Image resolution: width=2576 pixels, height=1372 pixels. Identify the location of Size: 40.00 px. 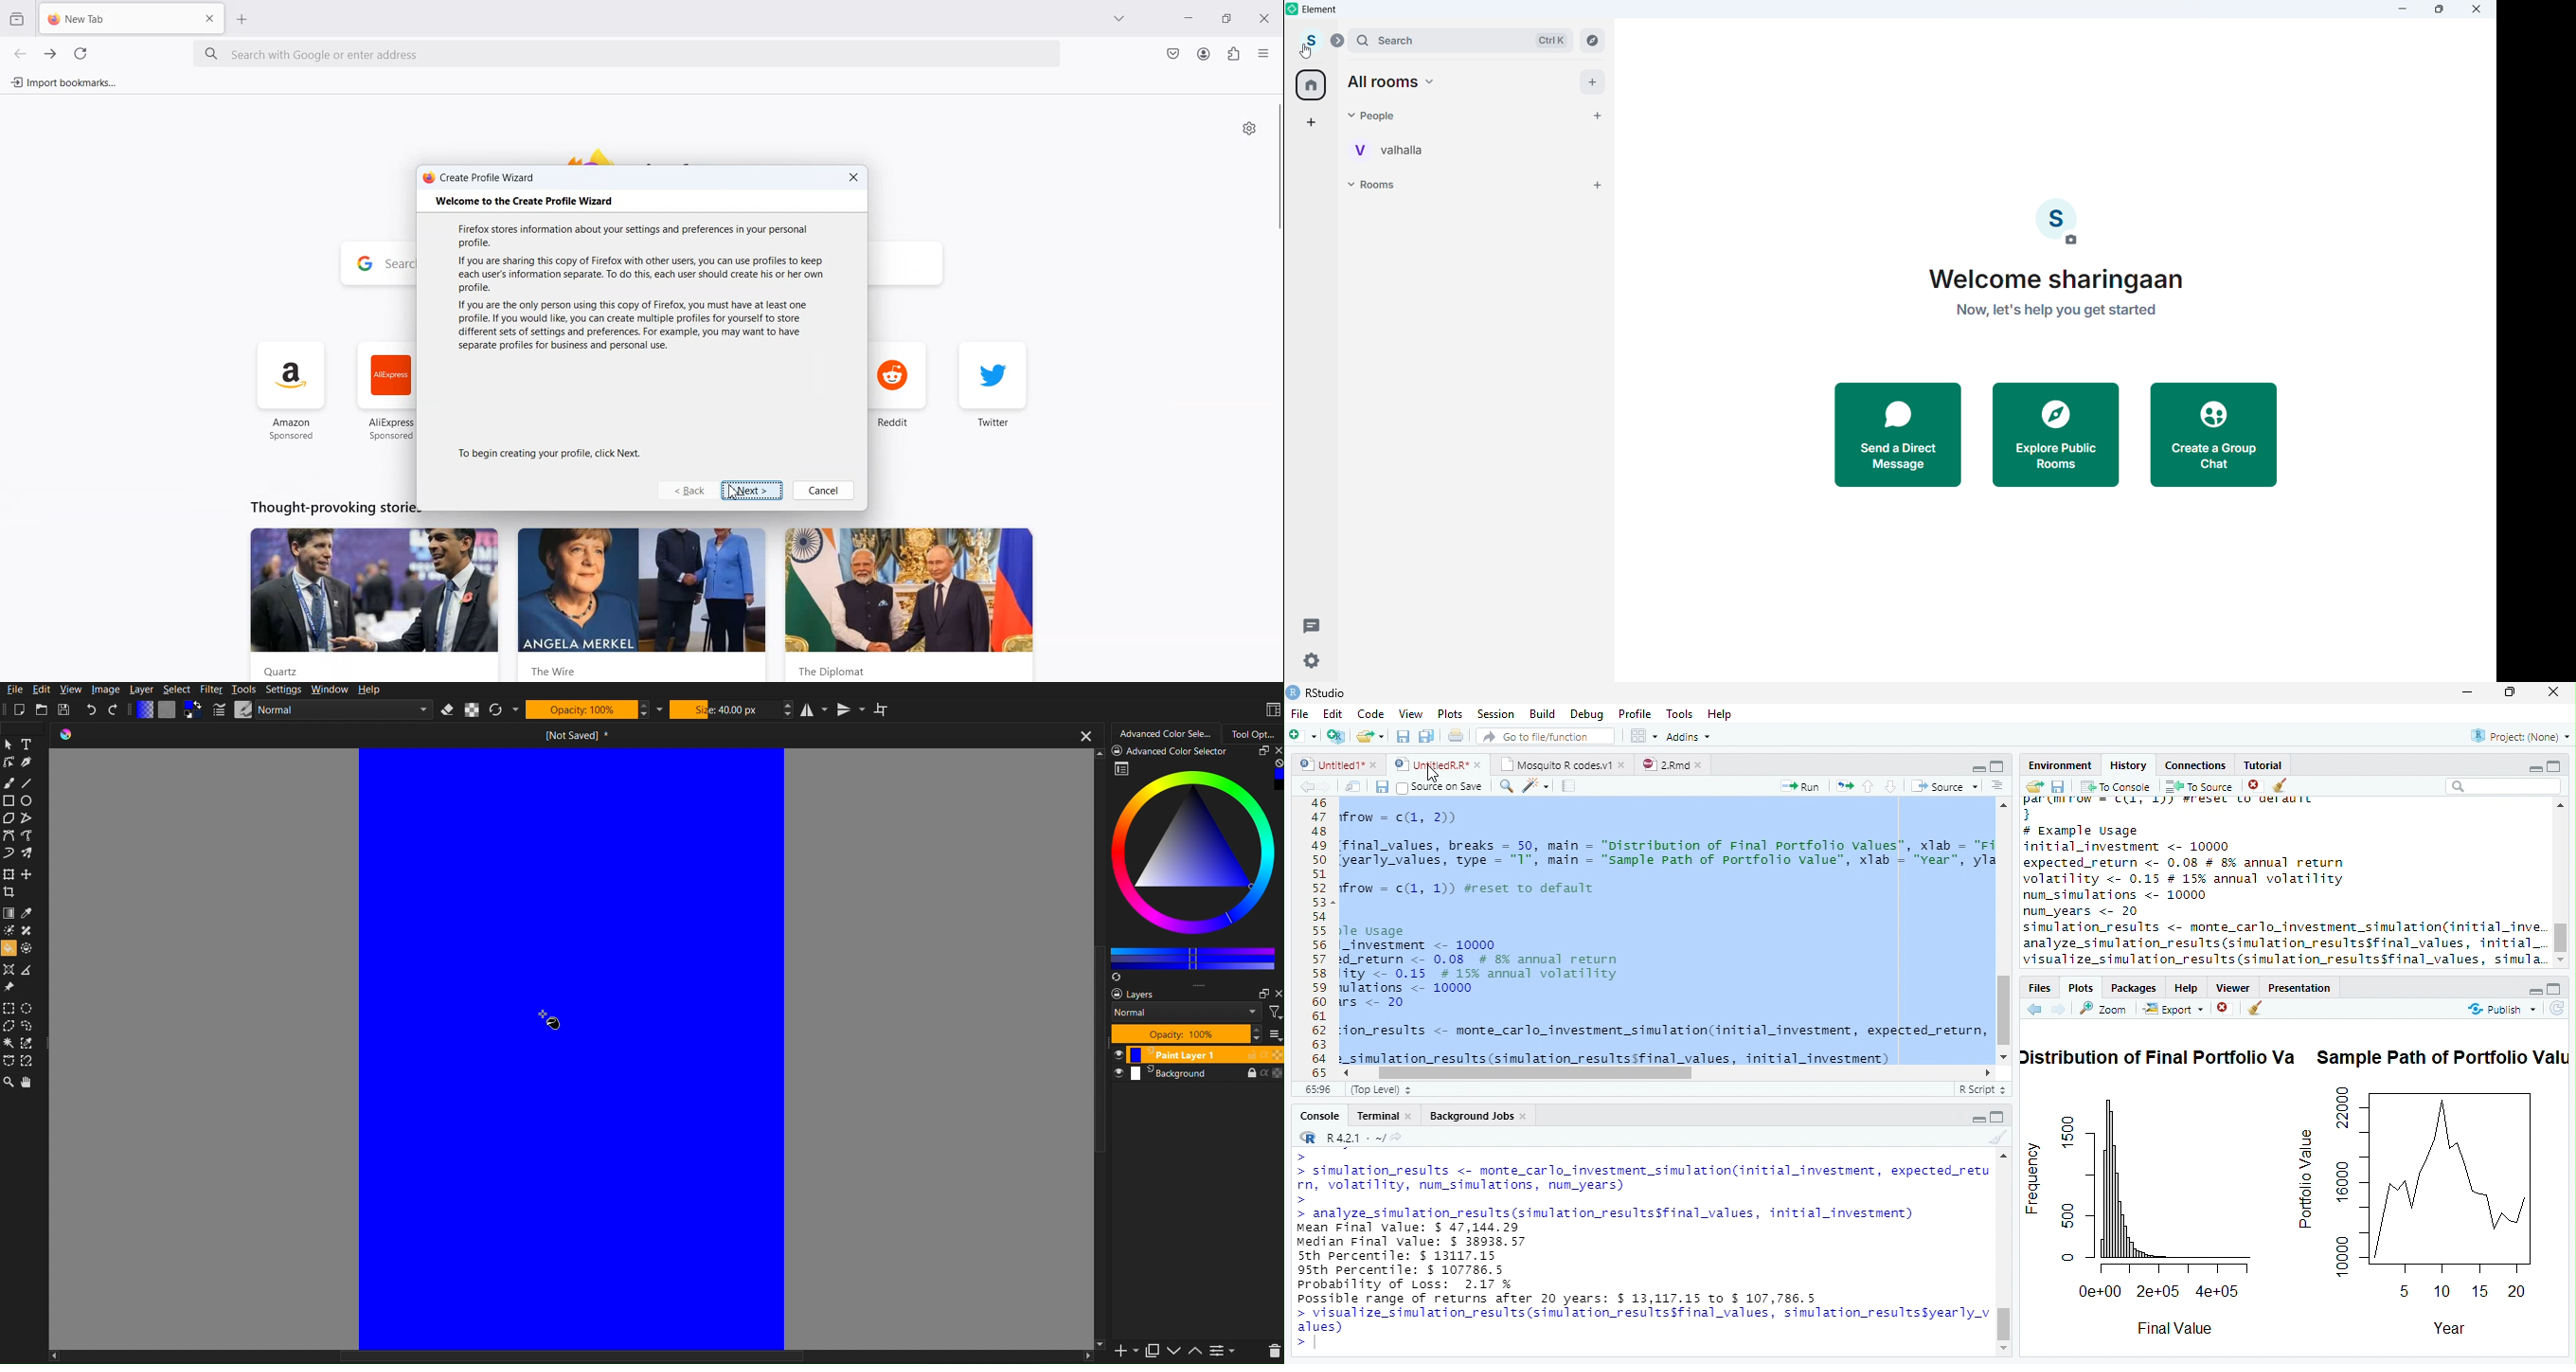
(733, 709).